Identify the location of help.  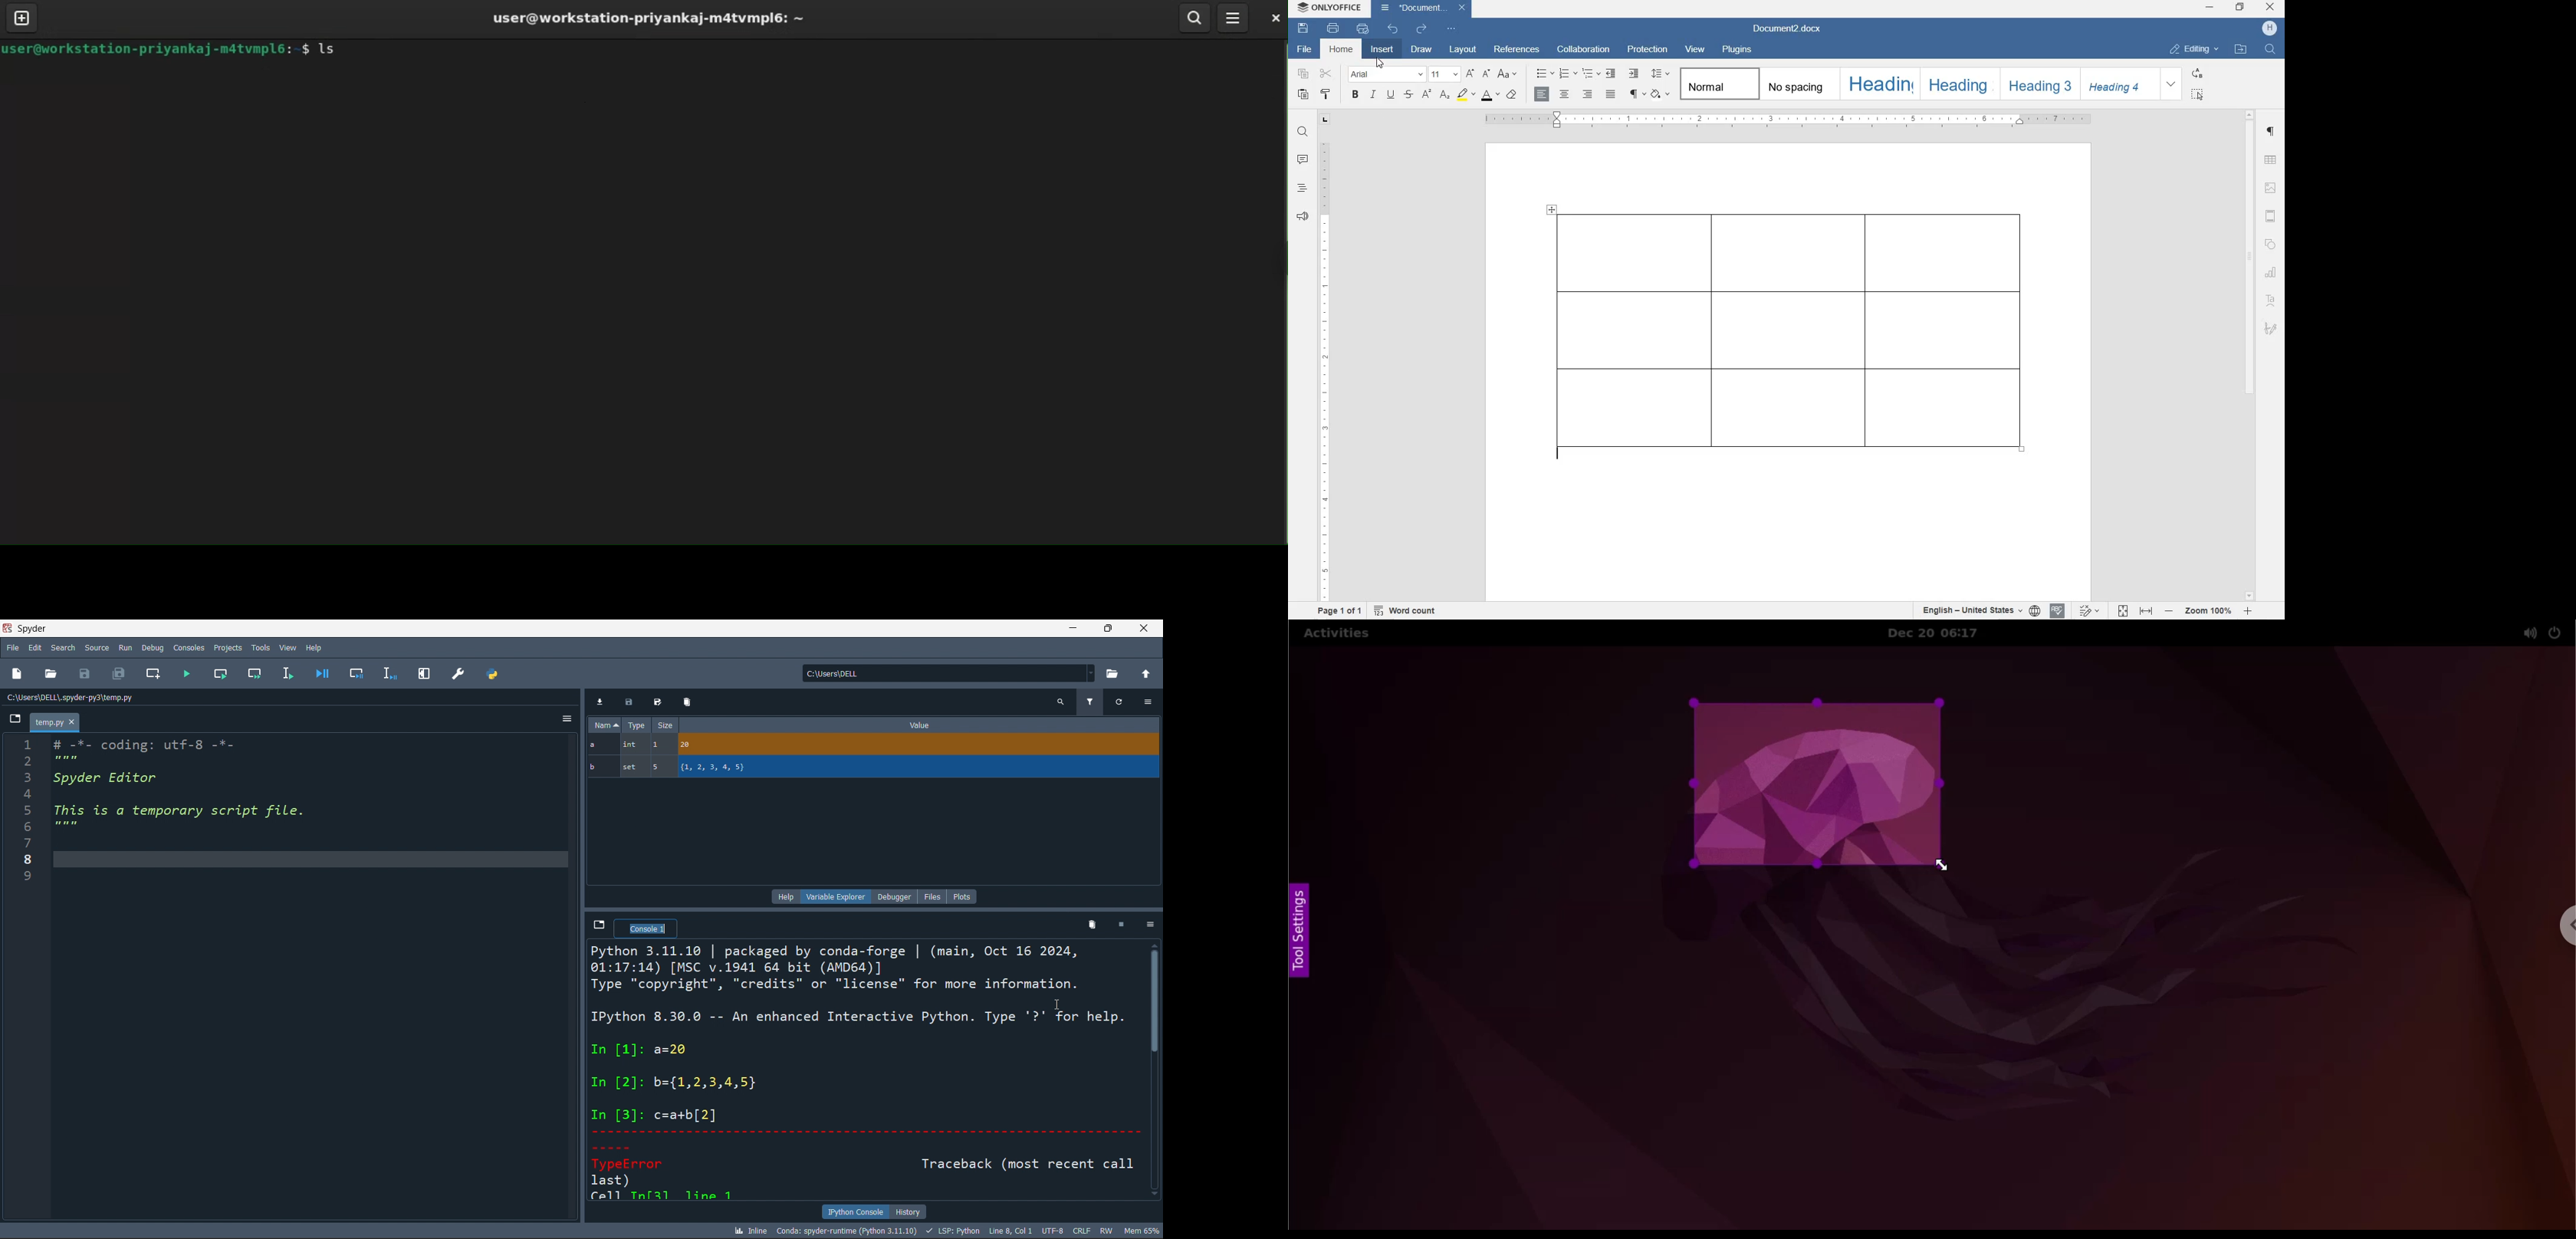
(315, 646).